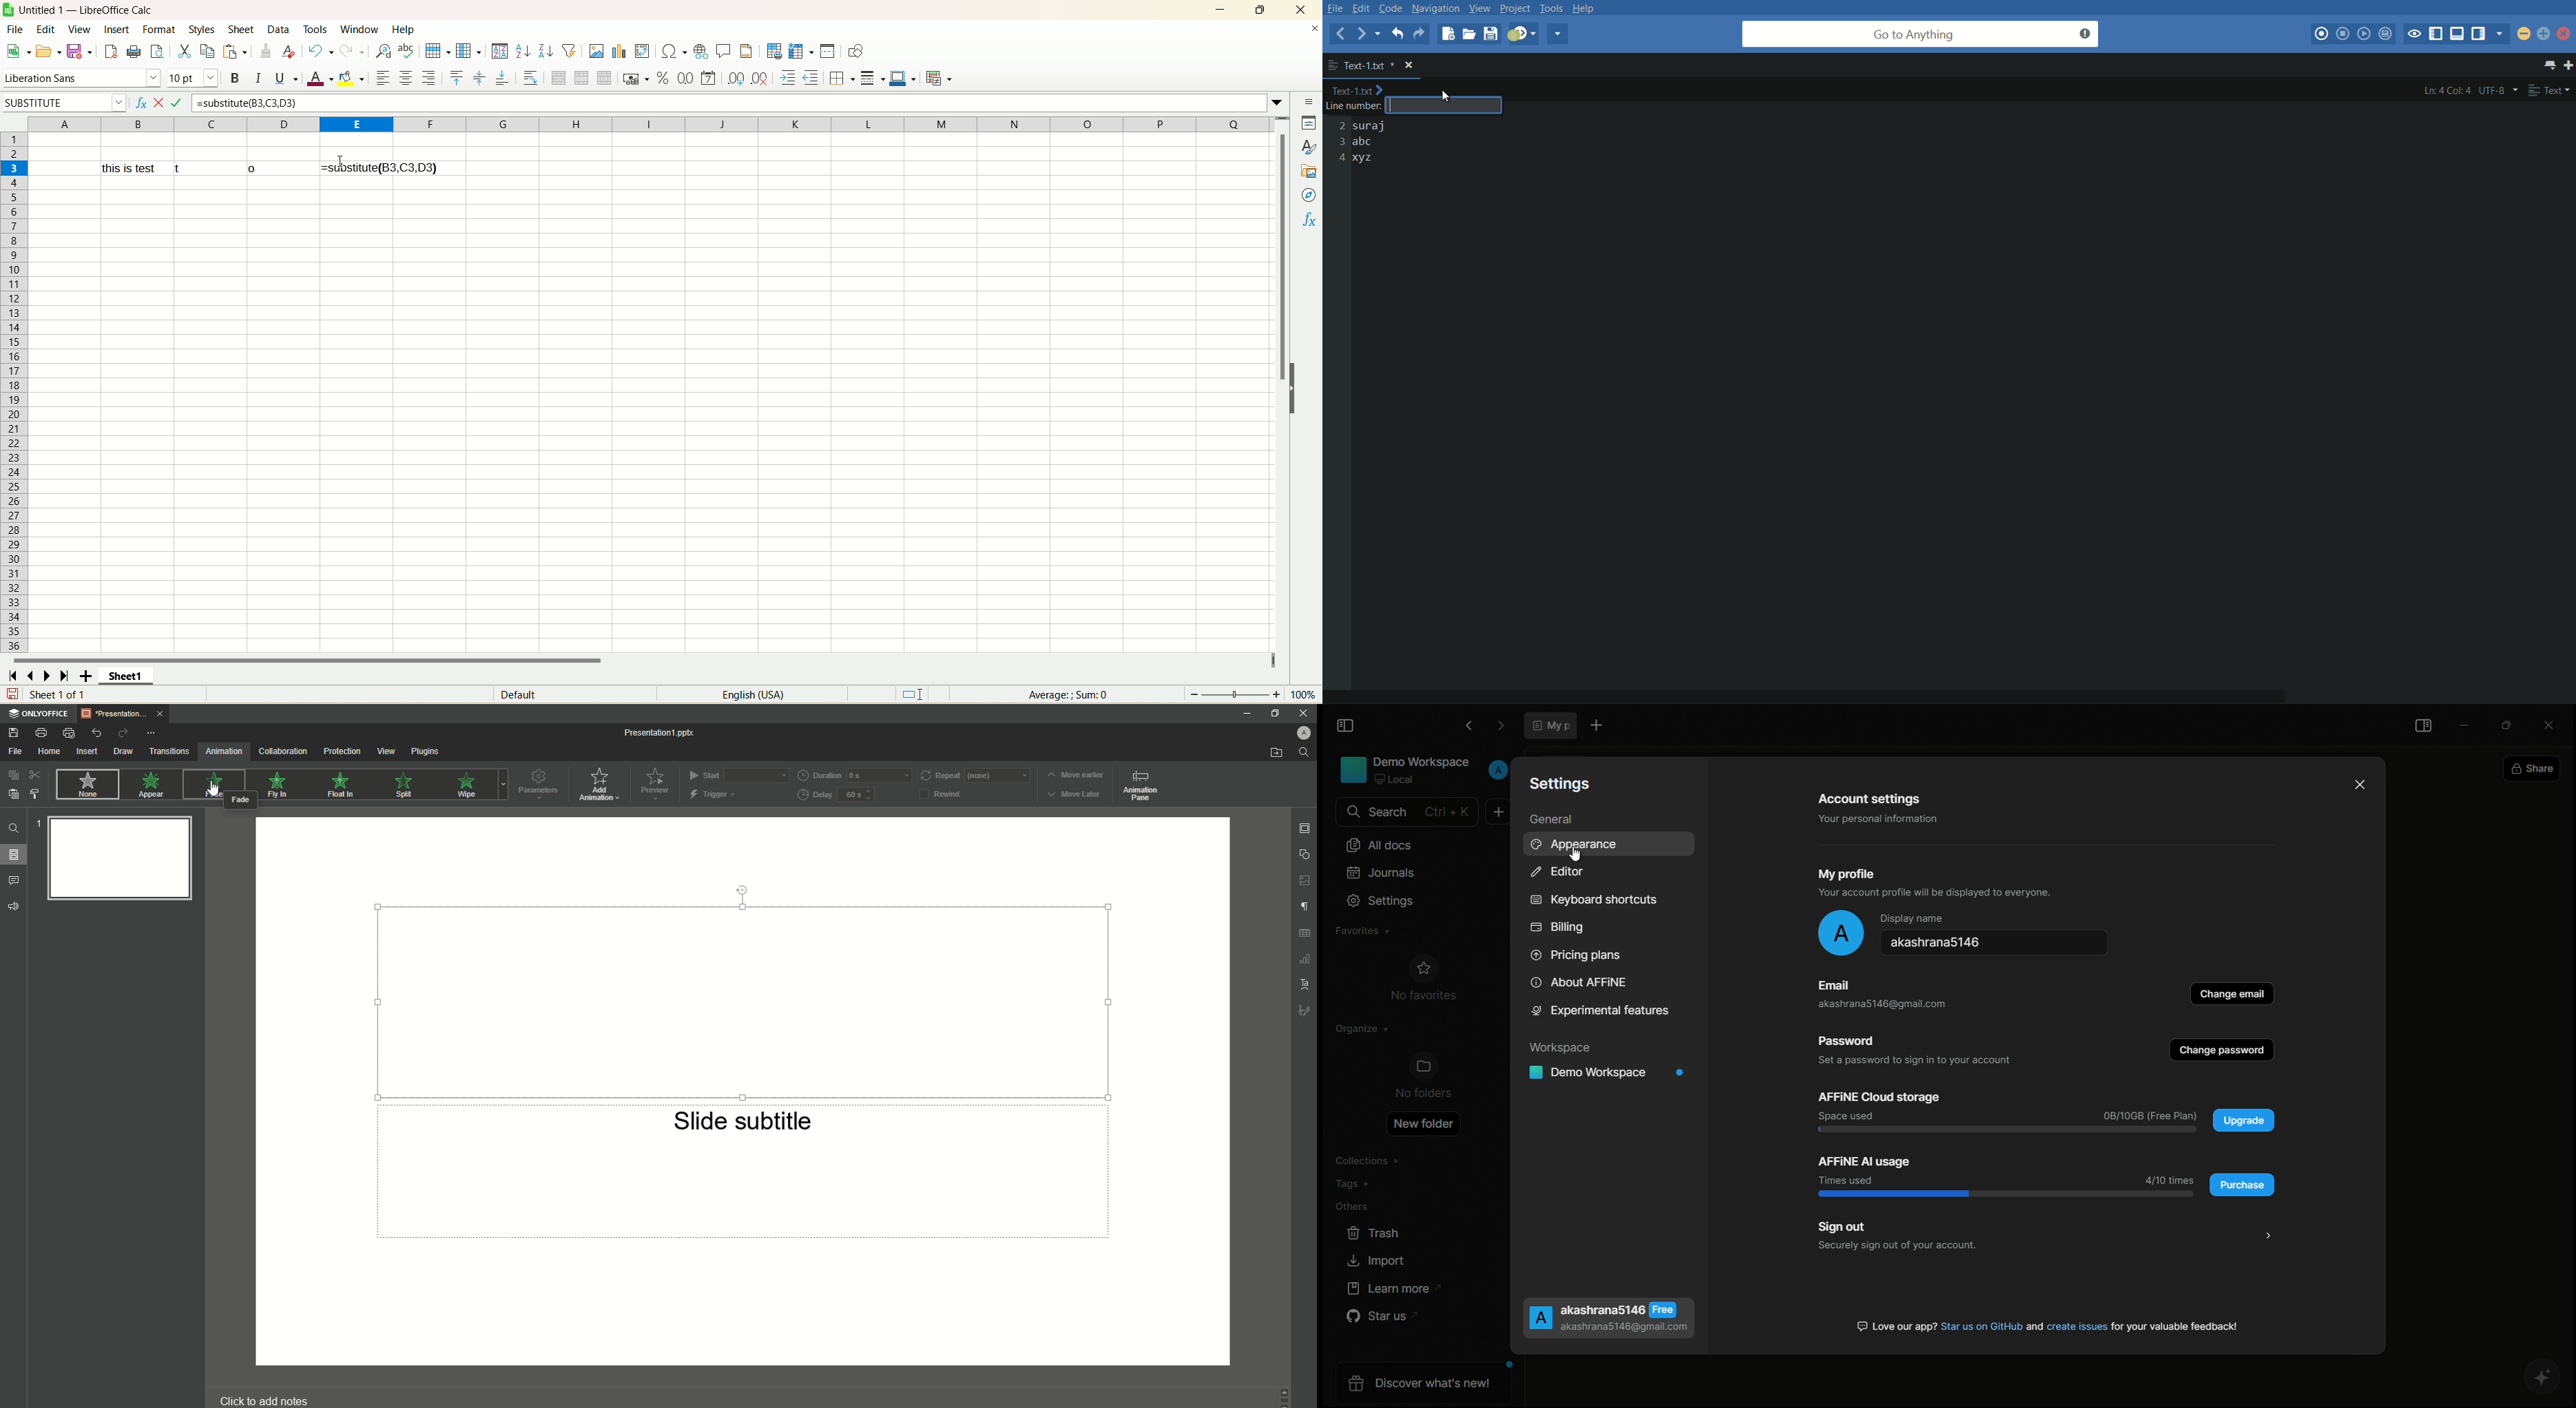 This screenshot has height=1428, width=2576. Describe the element at coordinates (1305, 147) in the screenshot. I see `style` at that location.